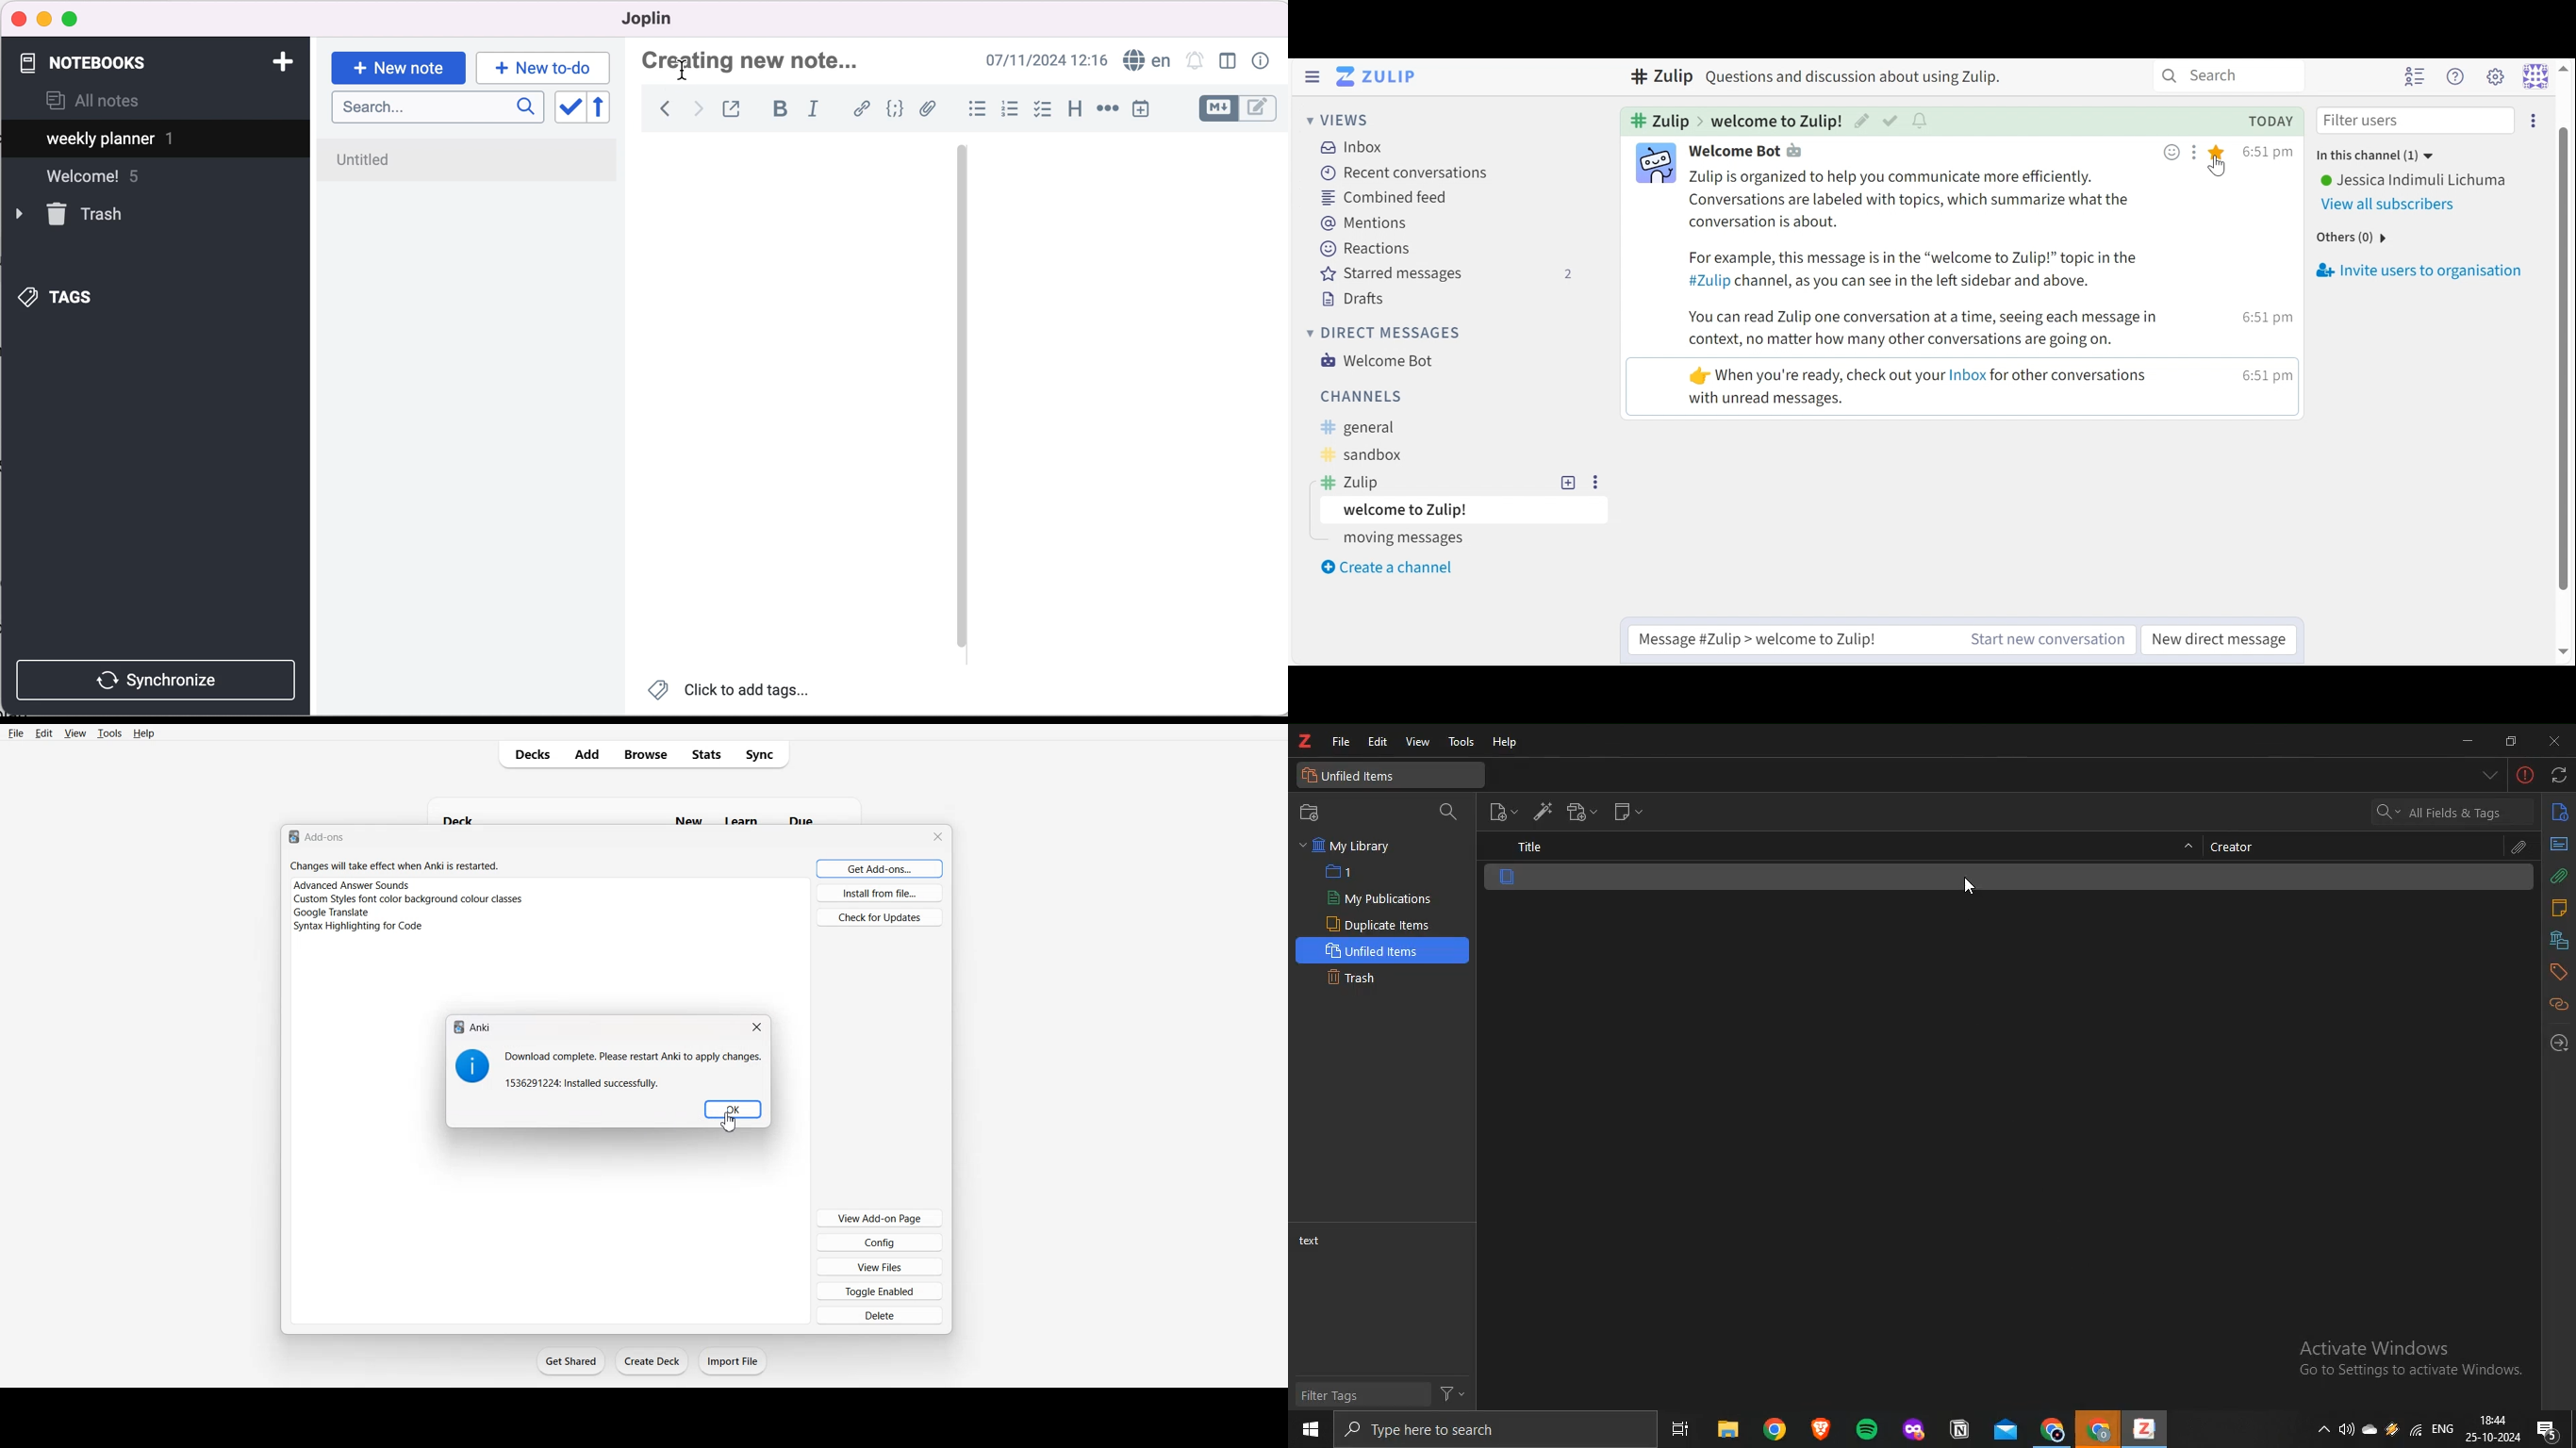 This screenshot has width=2576, height=1456. What do you see at coordinates (2458, 76) in the screenshot?
I see `Help menu` at bounding box center [2458, 76].